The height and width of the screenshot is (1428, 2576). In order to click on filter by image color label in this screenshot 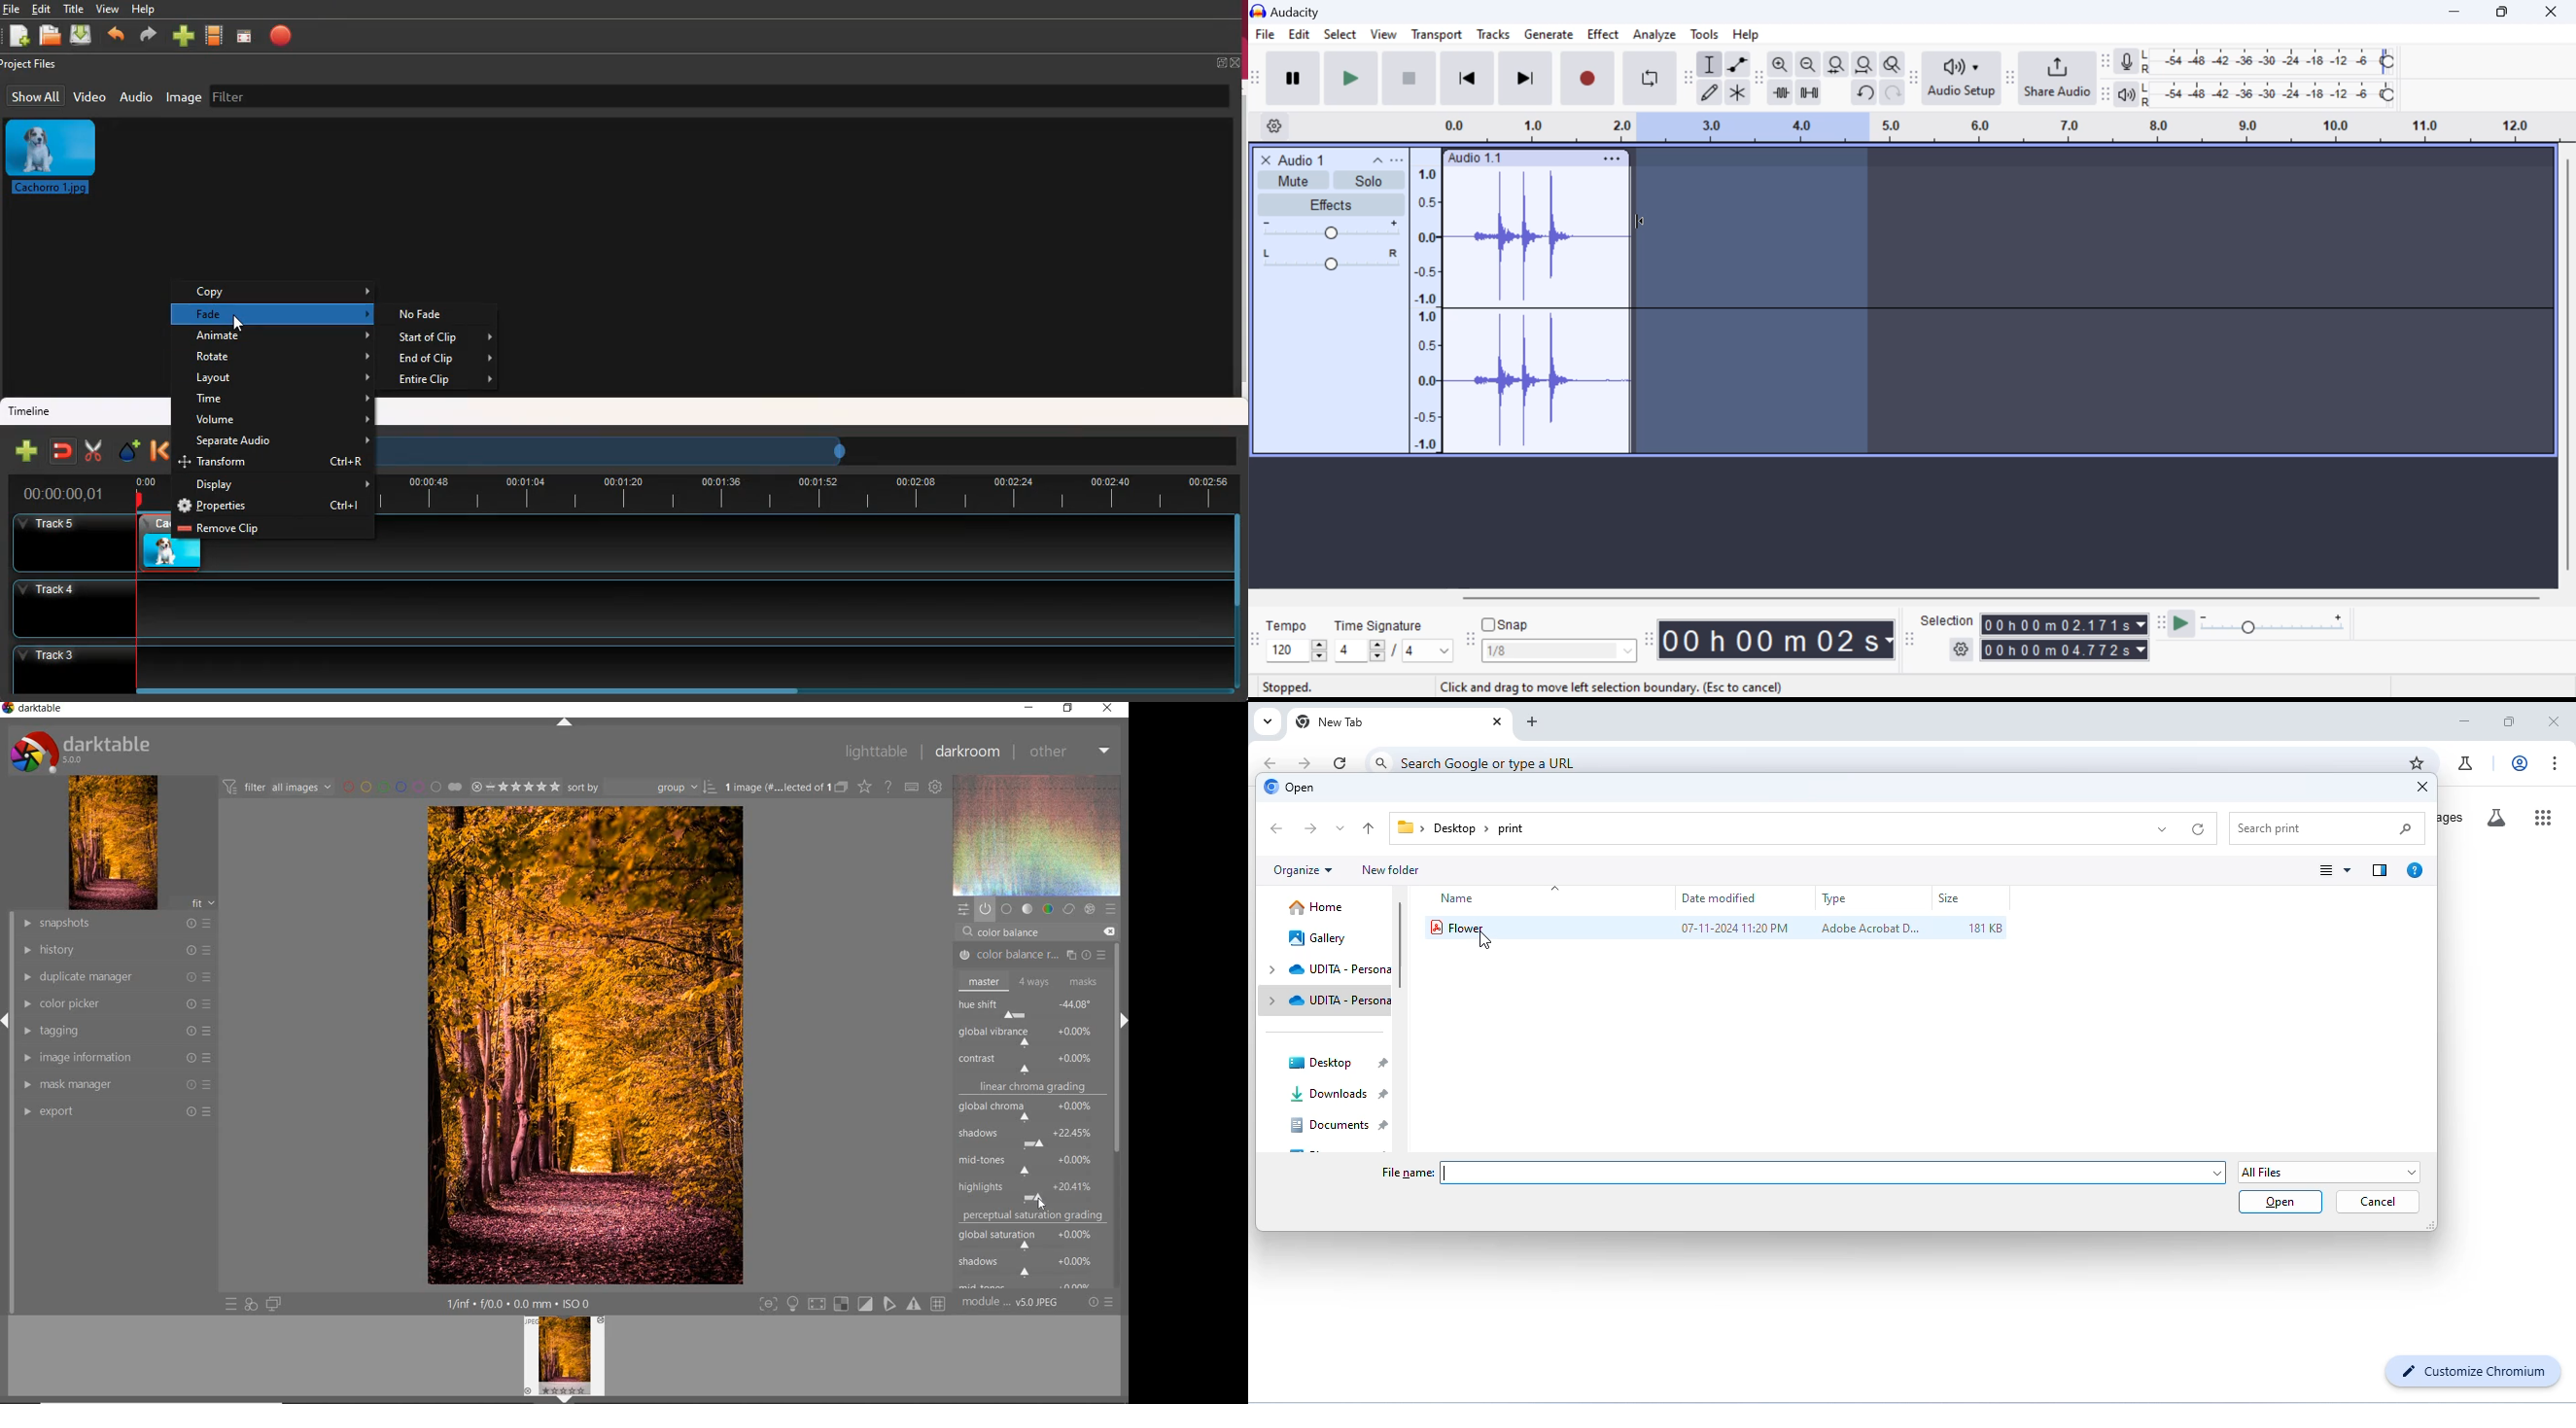, I will do `click(401, 787)`.